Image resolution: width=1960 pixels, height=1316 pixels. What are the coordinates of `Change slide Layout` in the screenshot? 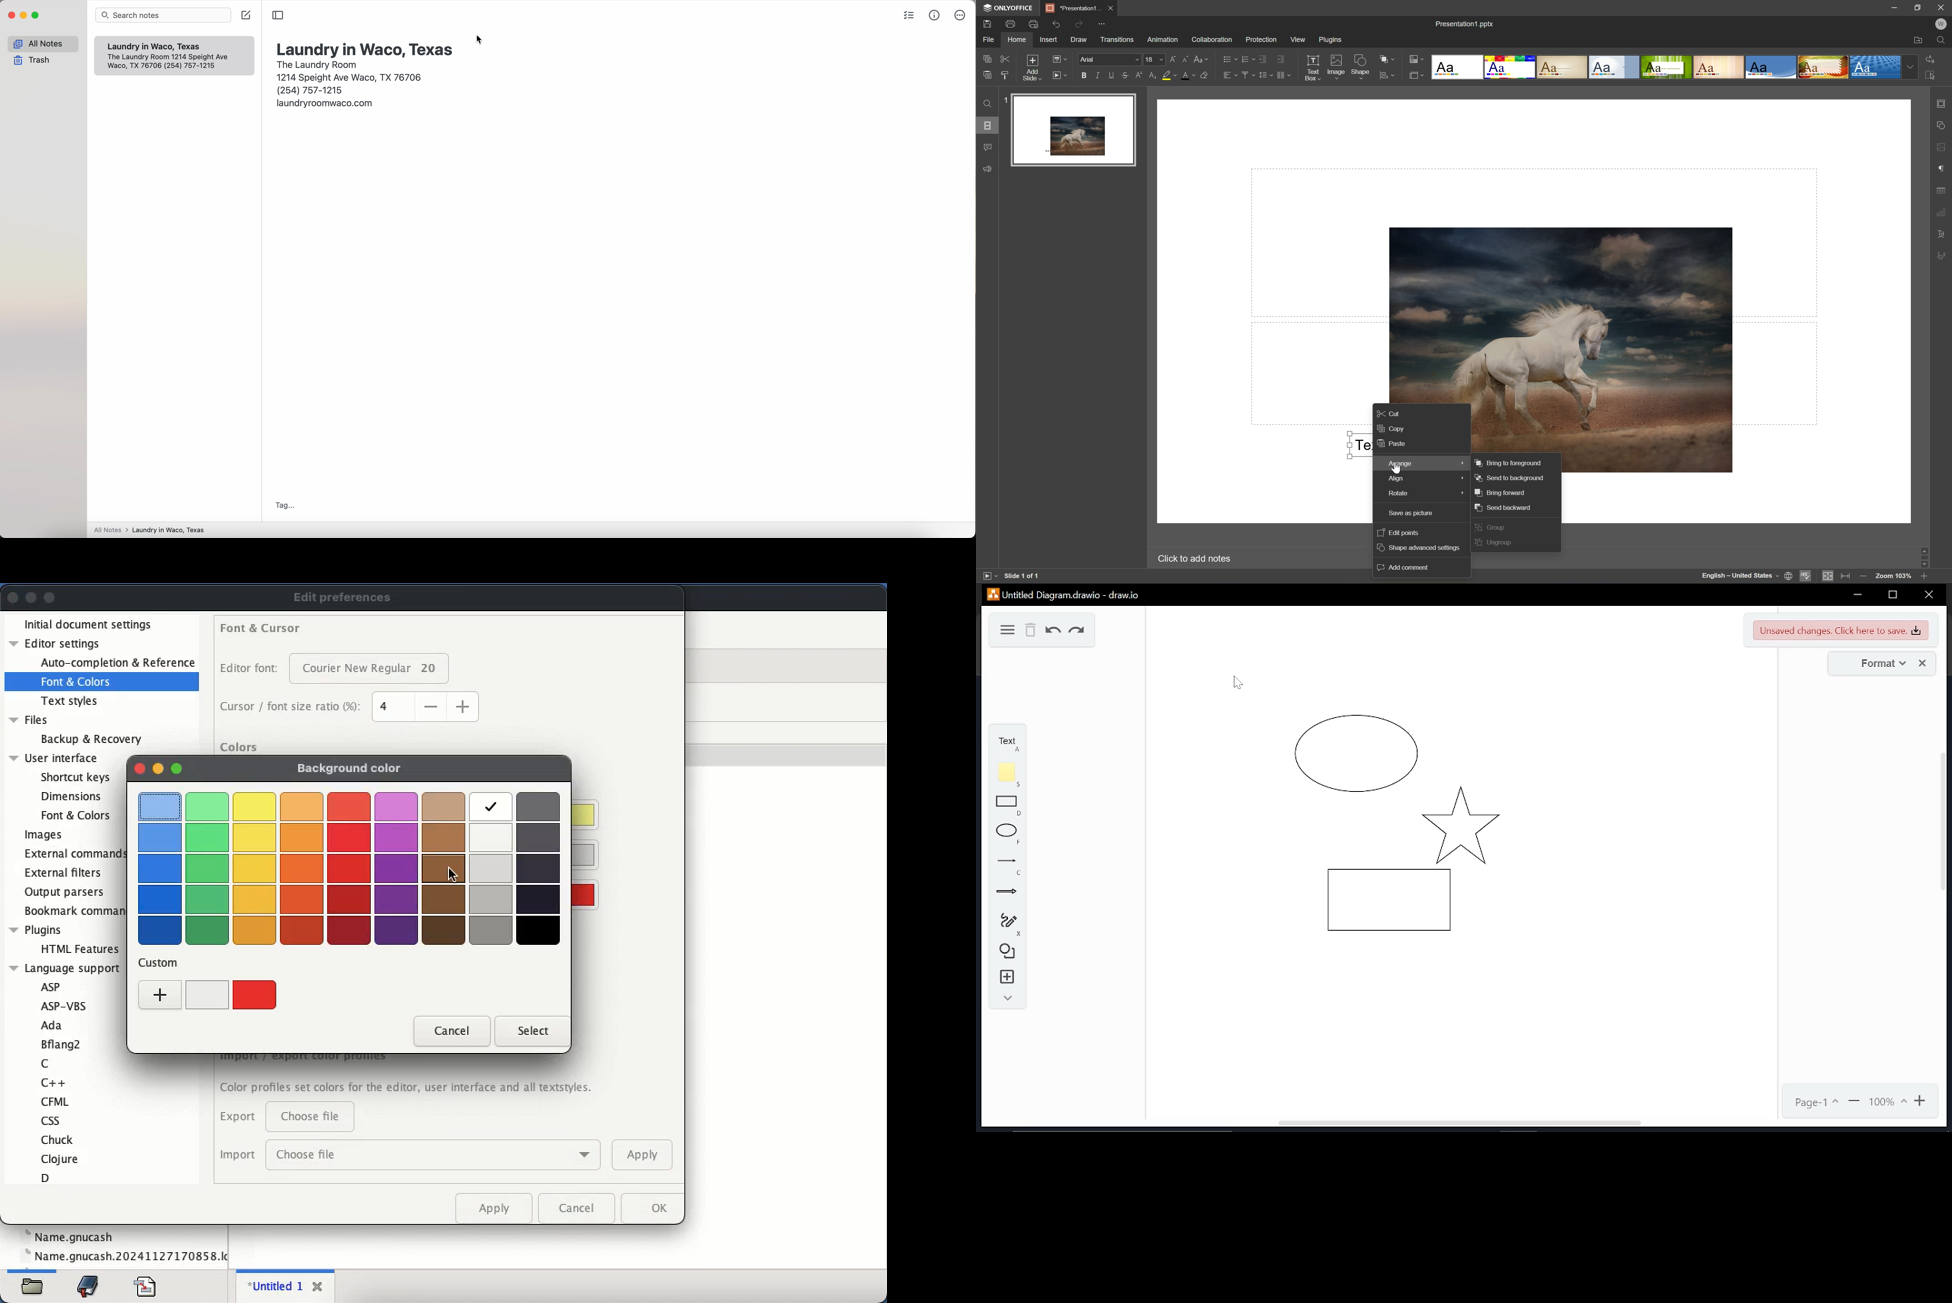 It's located at (1059, 60).